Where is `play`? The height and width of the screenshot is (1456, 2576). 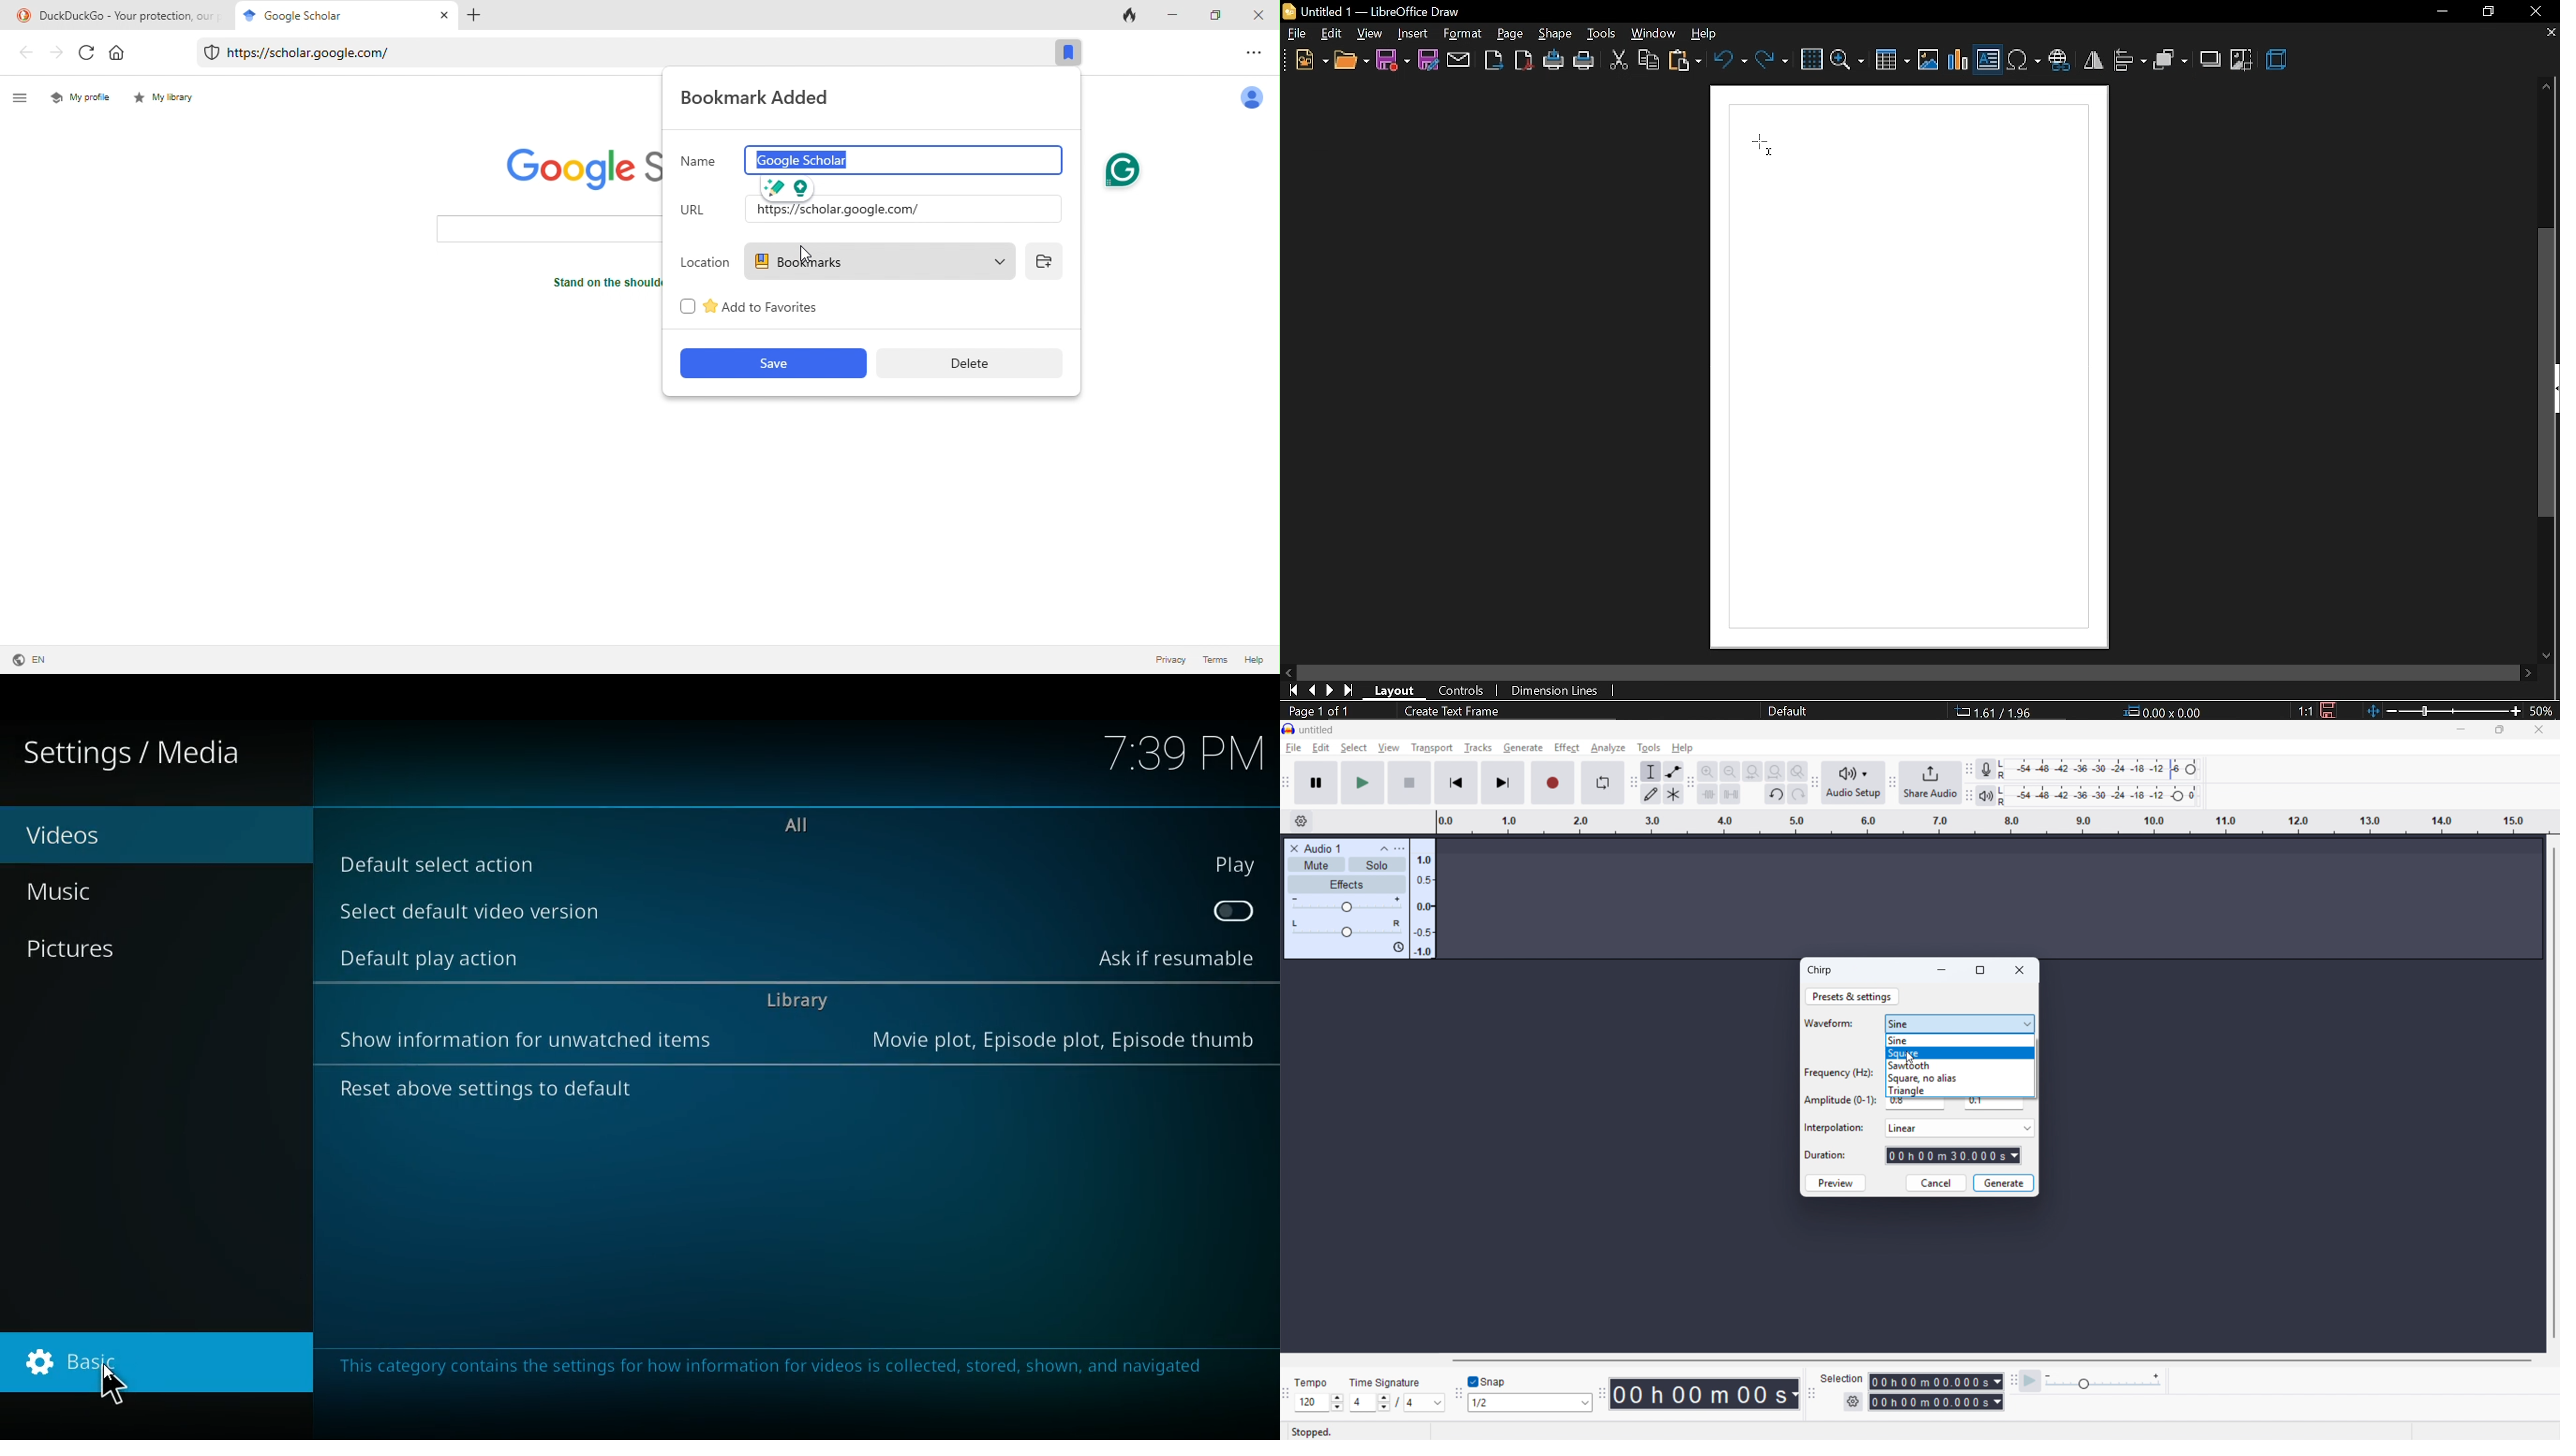 play is located at coordinates (1228, 870).